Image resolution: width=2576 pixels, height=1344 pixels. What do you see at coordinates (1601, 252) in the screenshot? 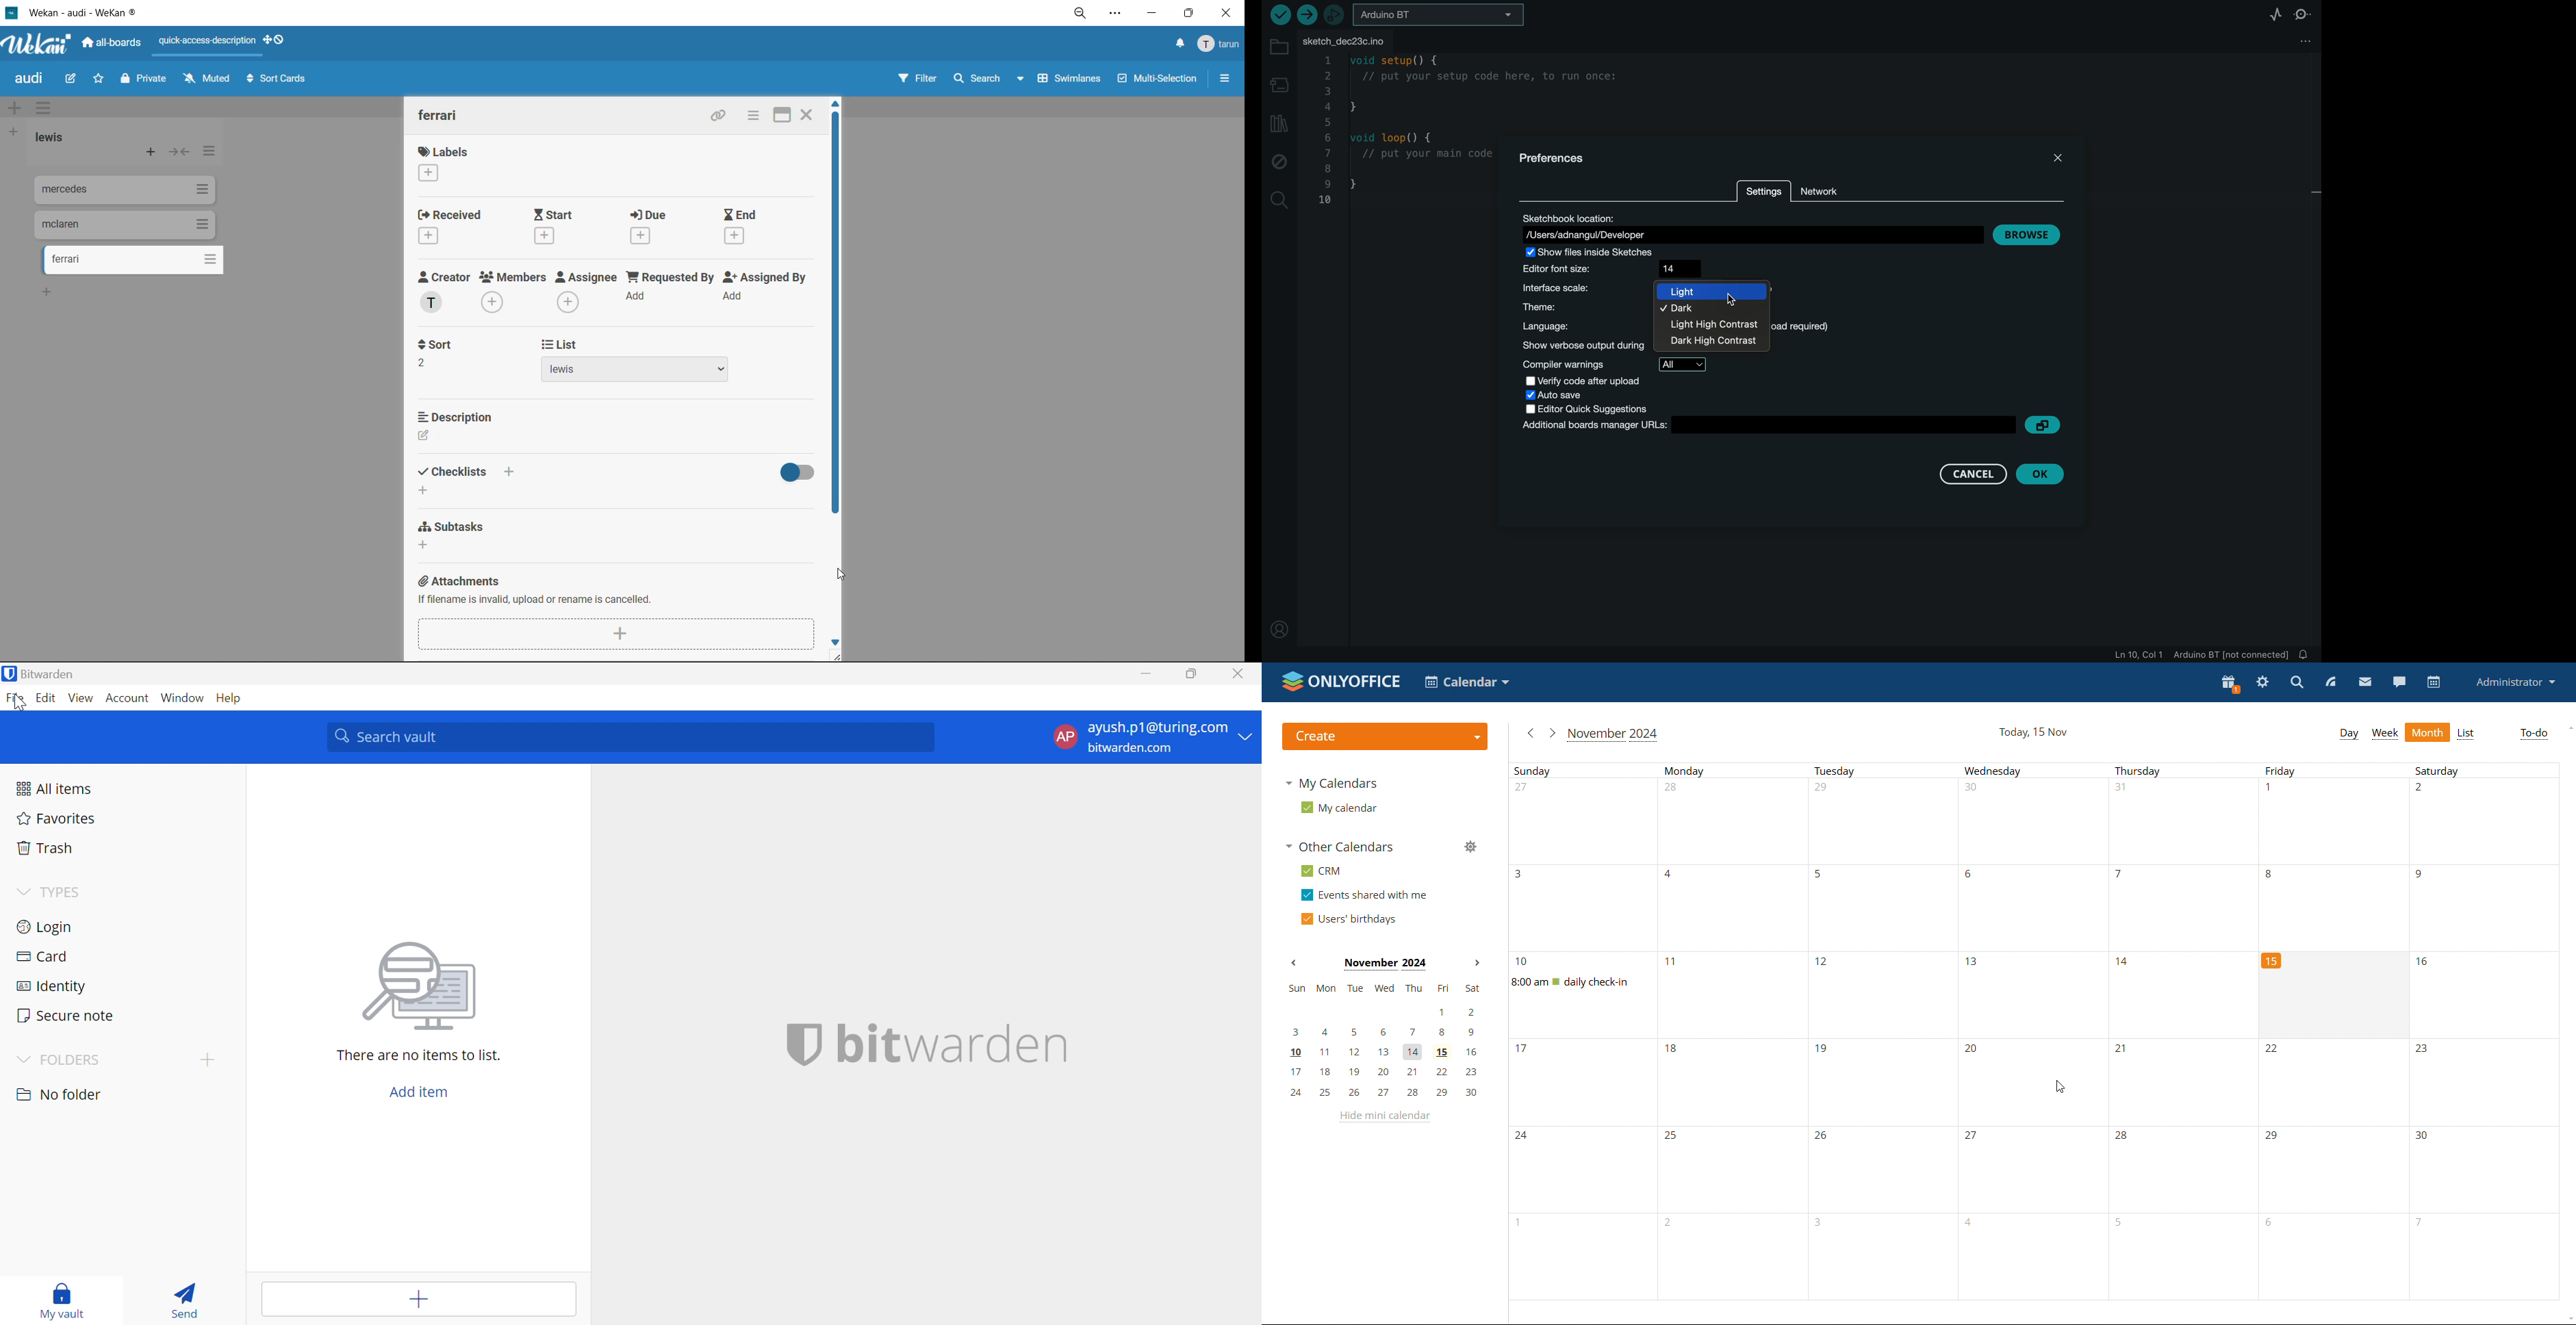
I see `show file` at bounding box center [1601, 252].